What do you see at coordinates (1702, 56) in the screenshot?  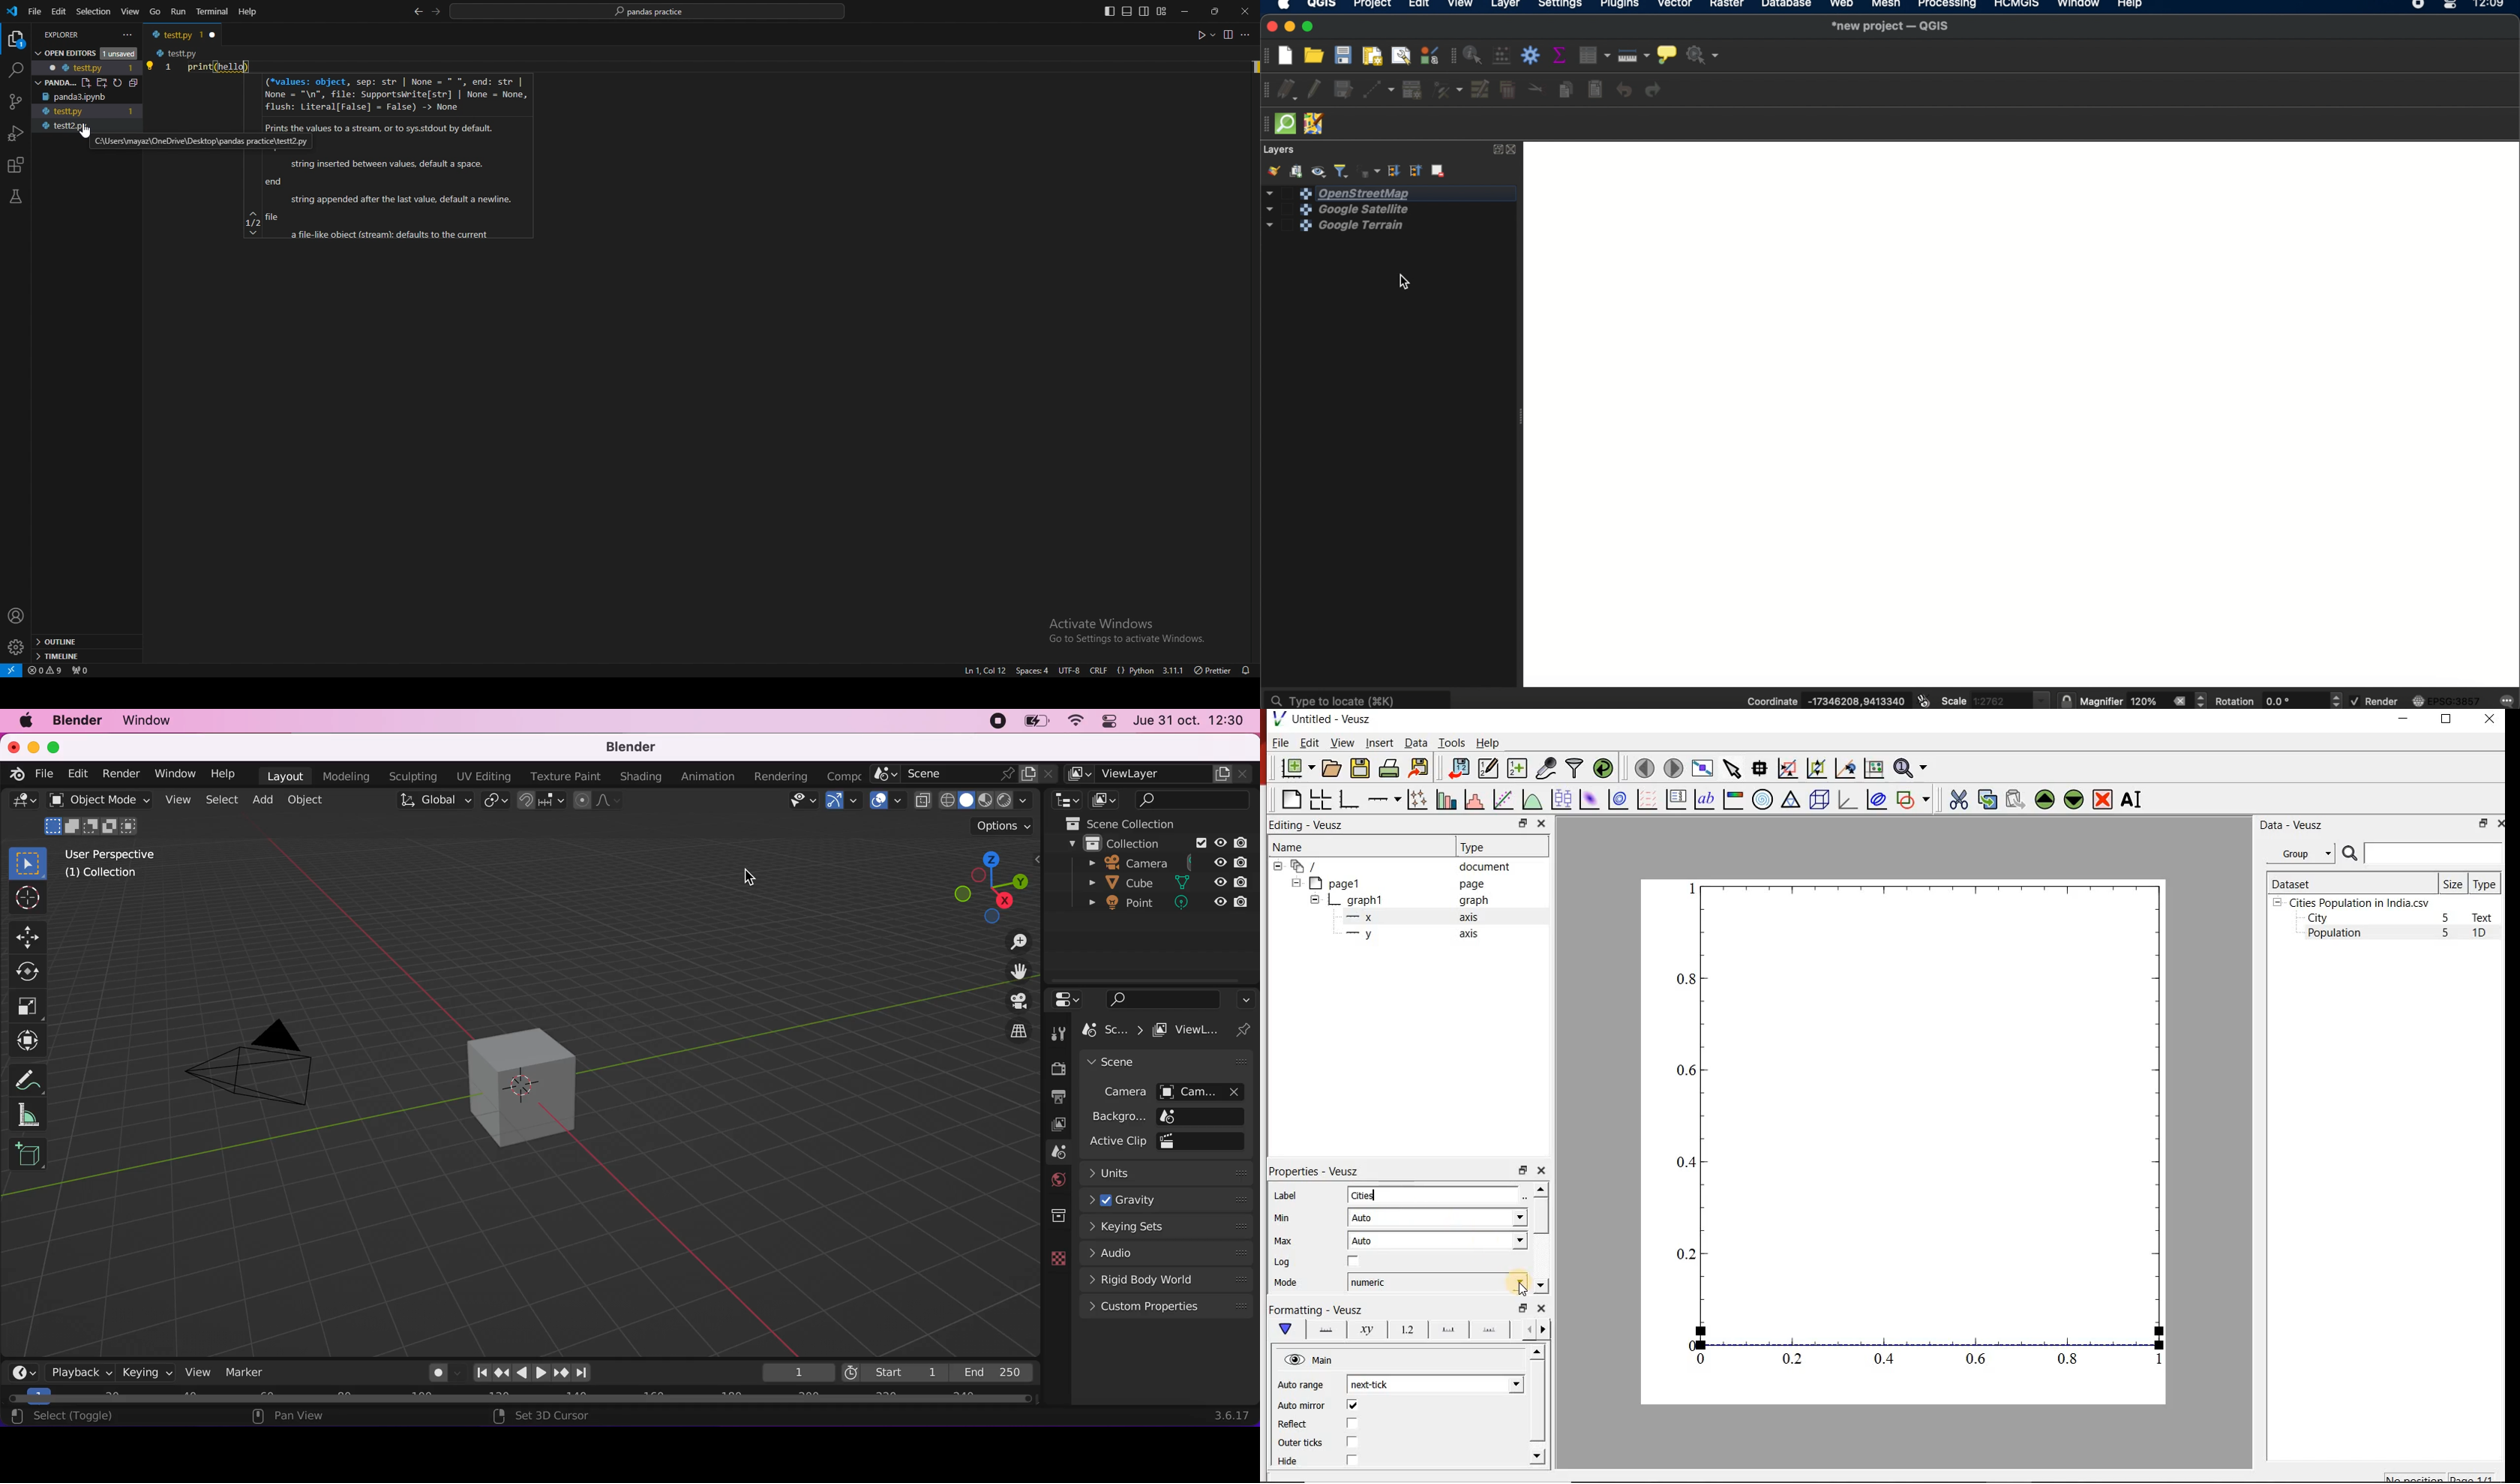 I see `no action selected` at bounding box center [1702, 56].